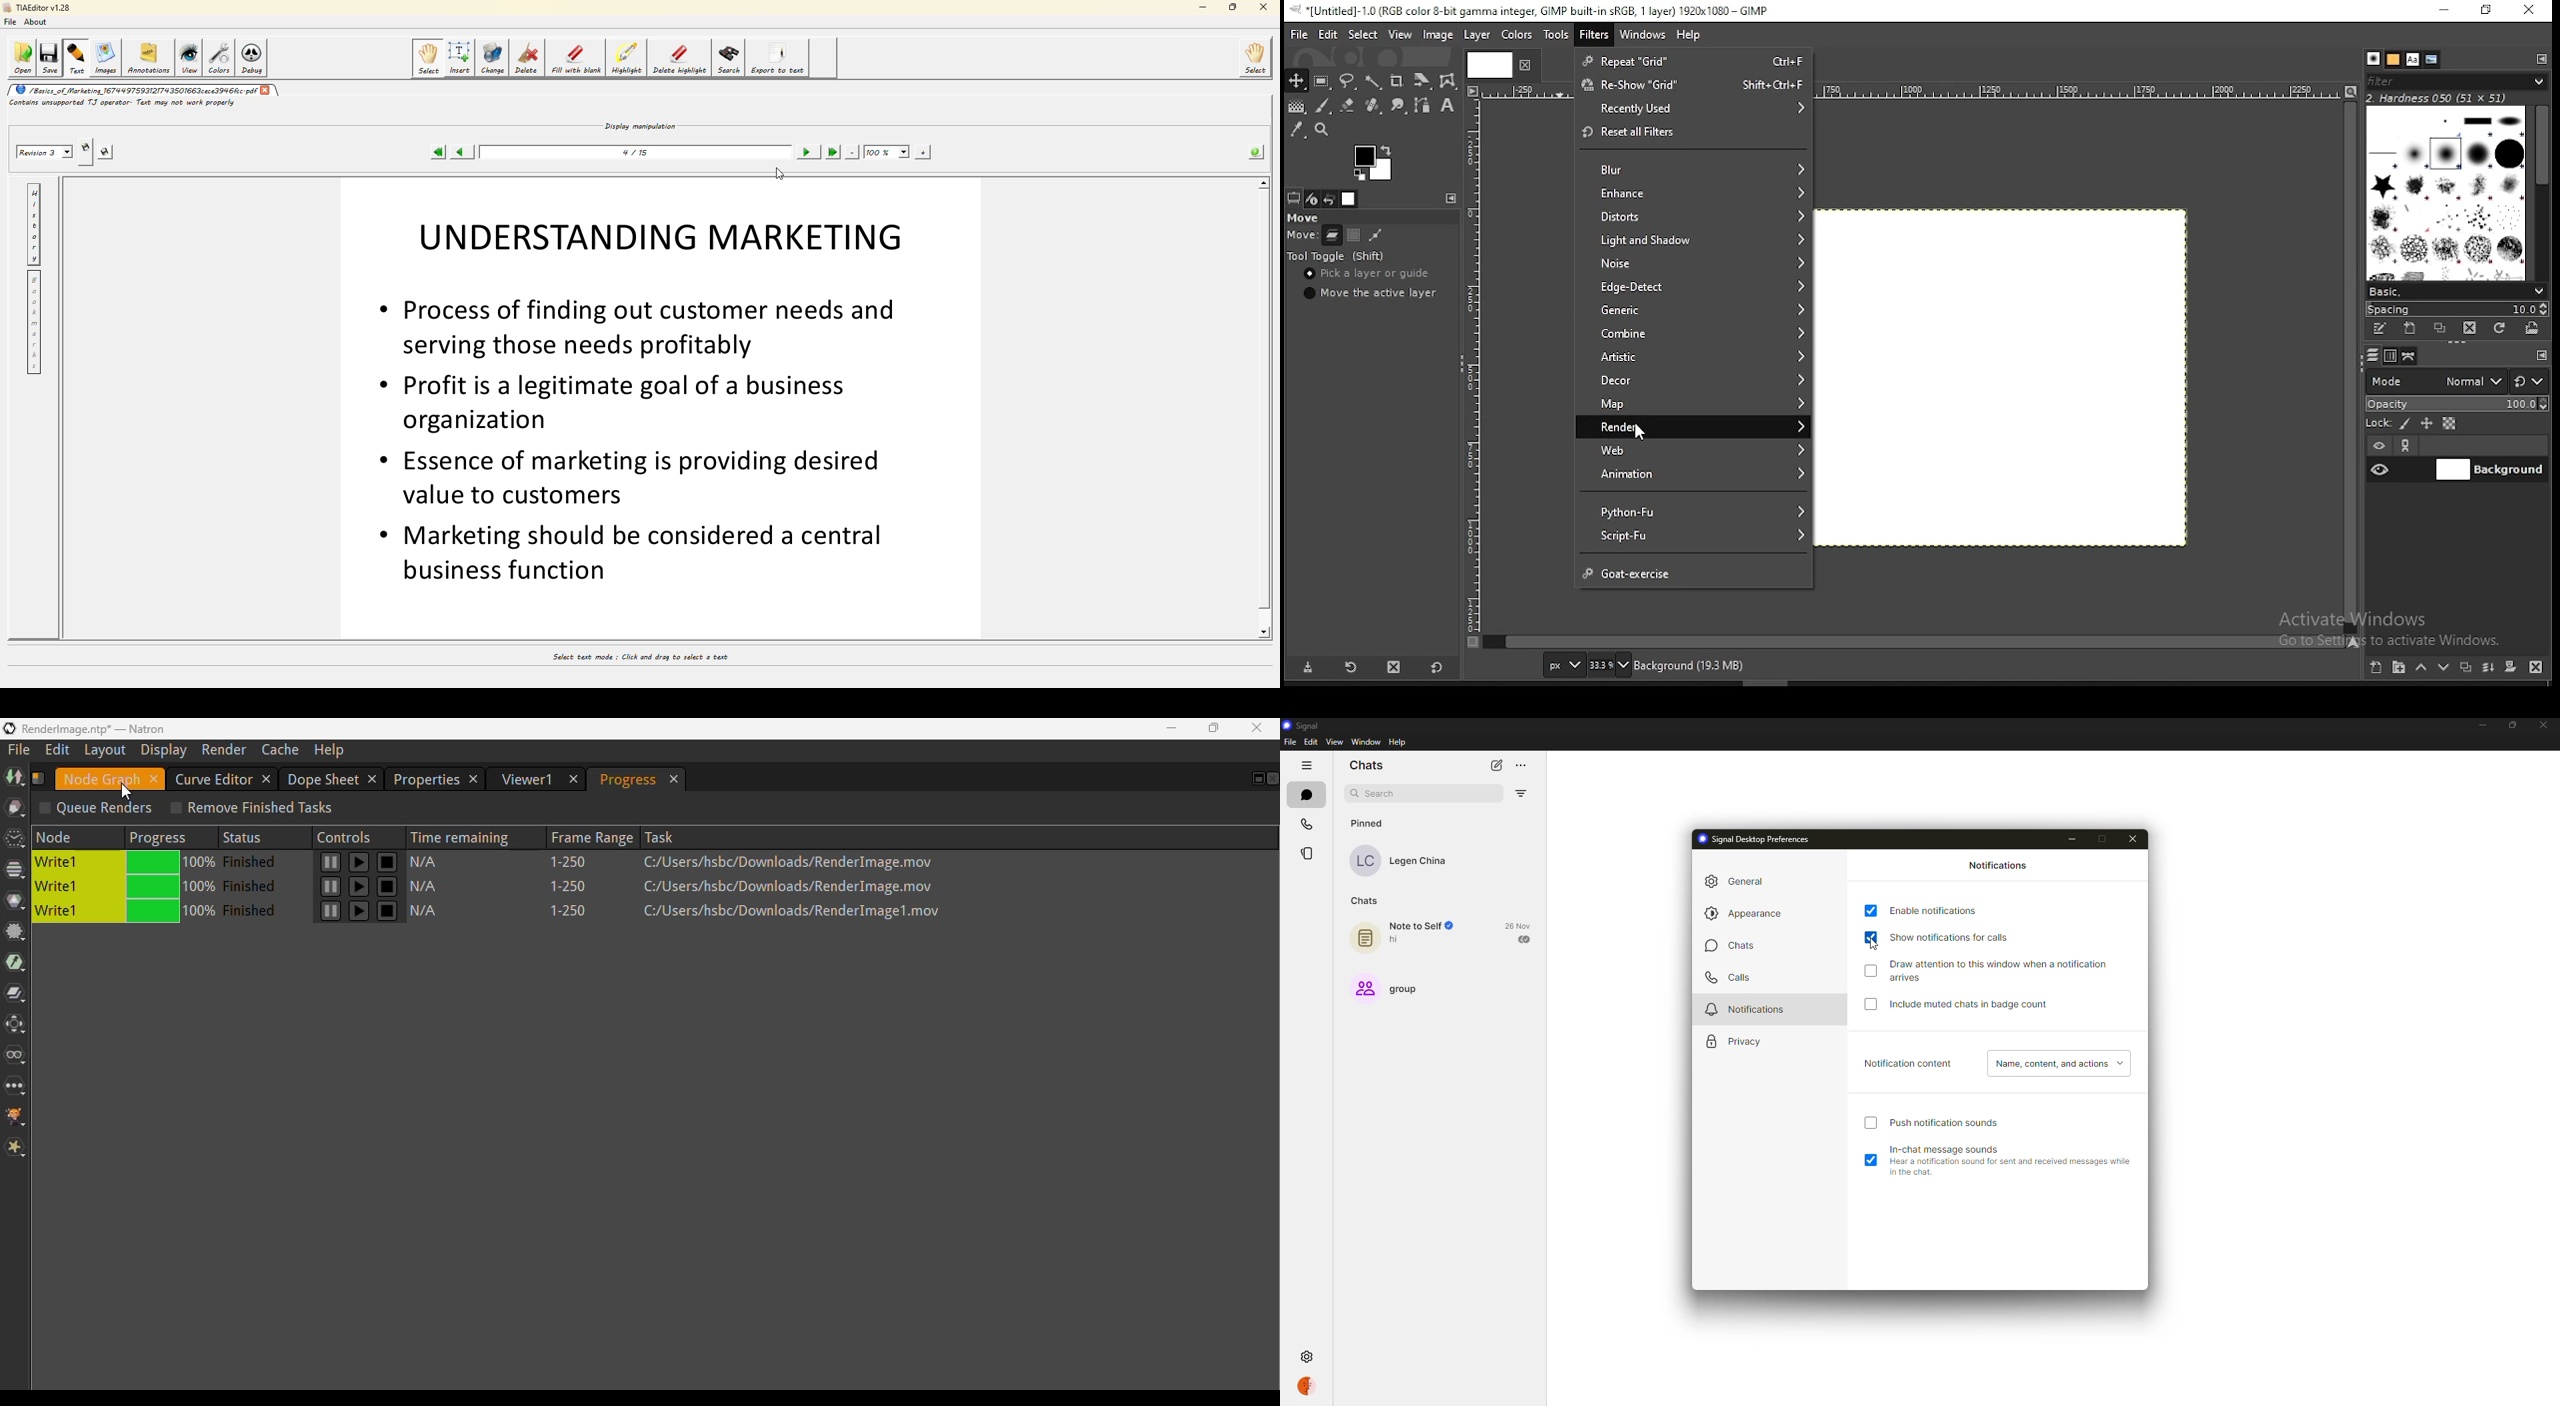  I want to click on view, so click(189, 55).